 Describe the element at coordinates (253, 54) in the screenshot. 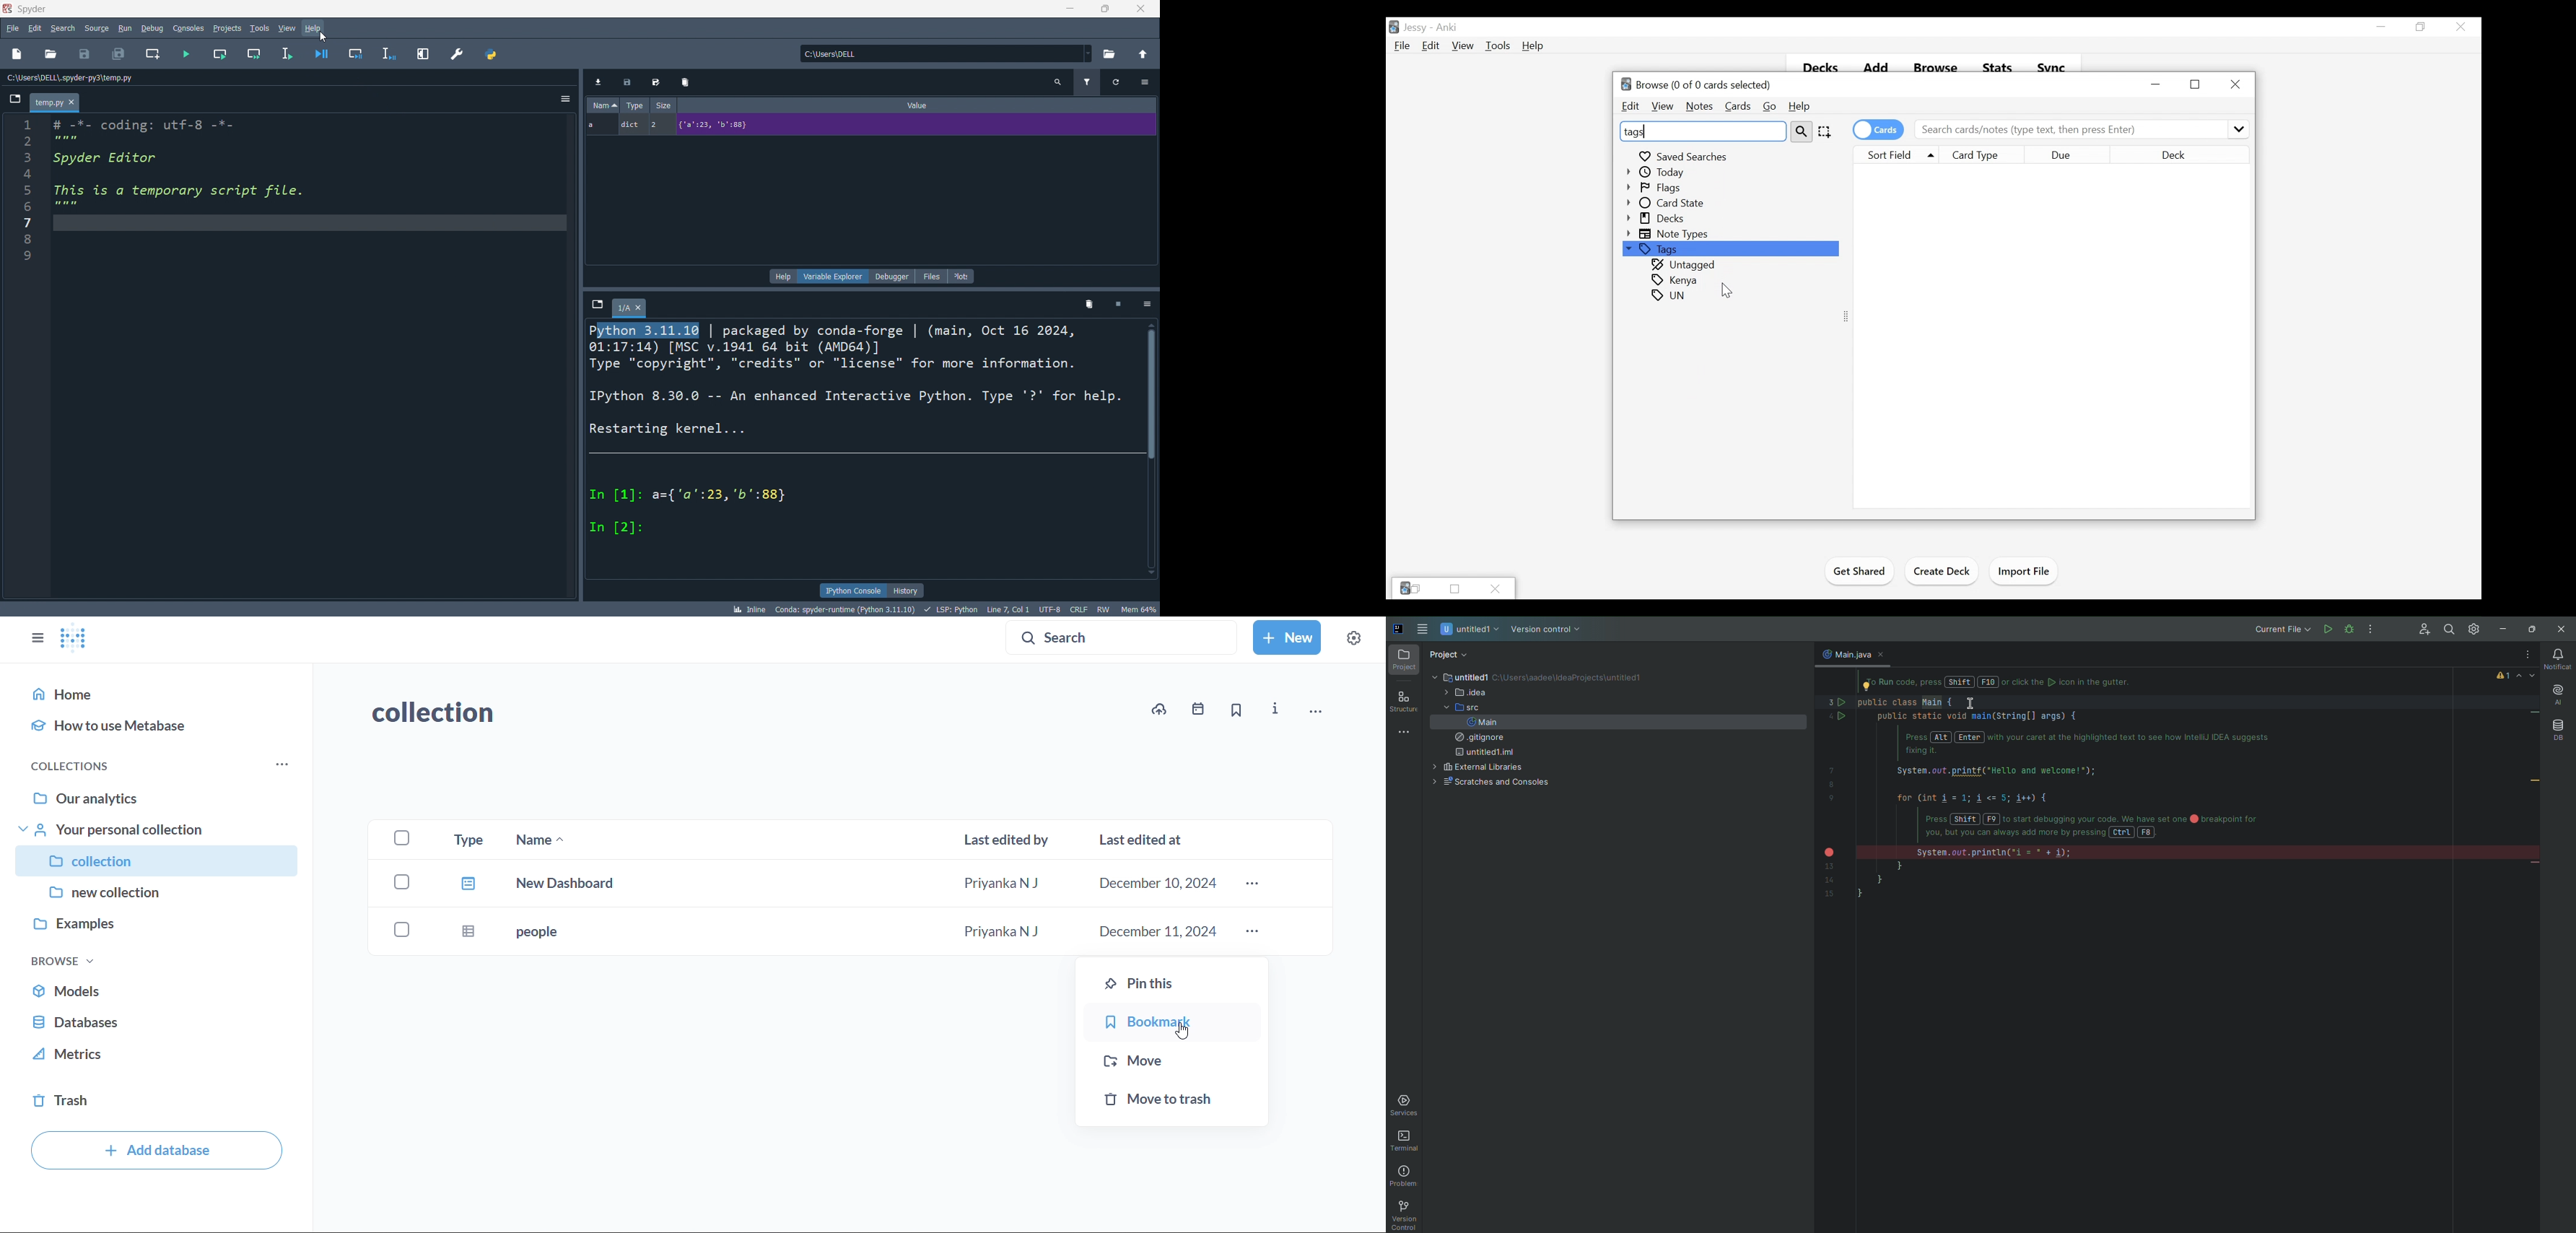

I see `run cell` at that location.